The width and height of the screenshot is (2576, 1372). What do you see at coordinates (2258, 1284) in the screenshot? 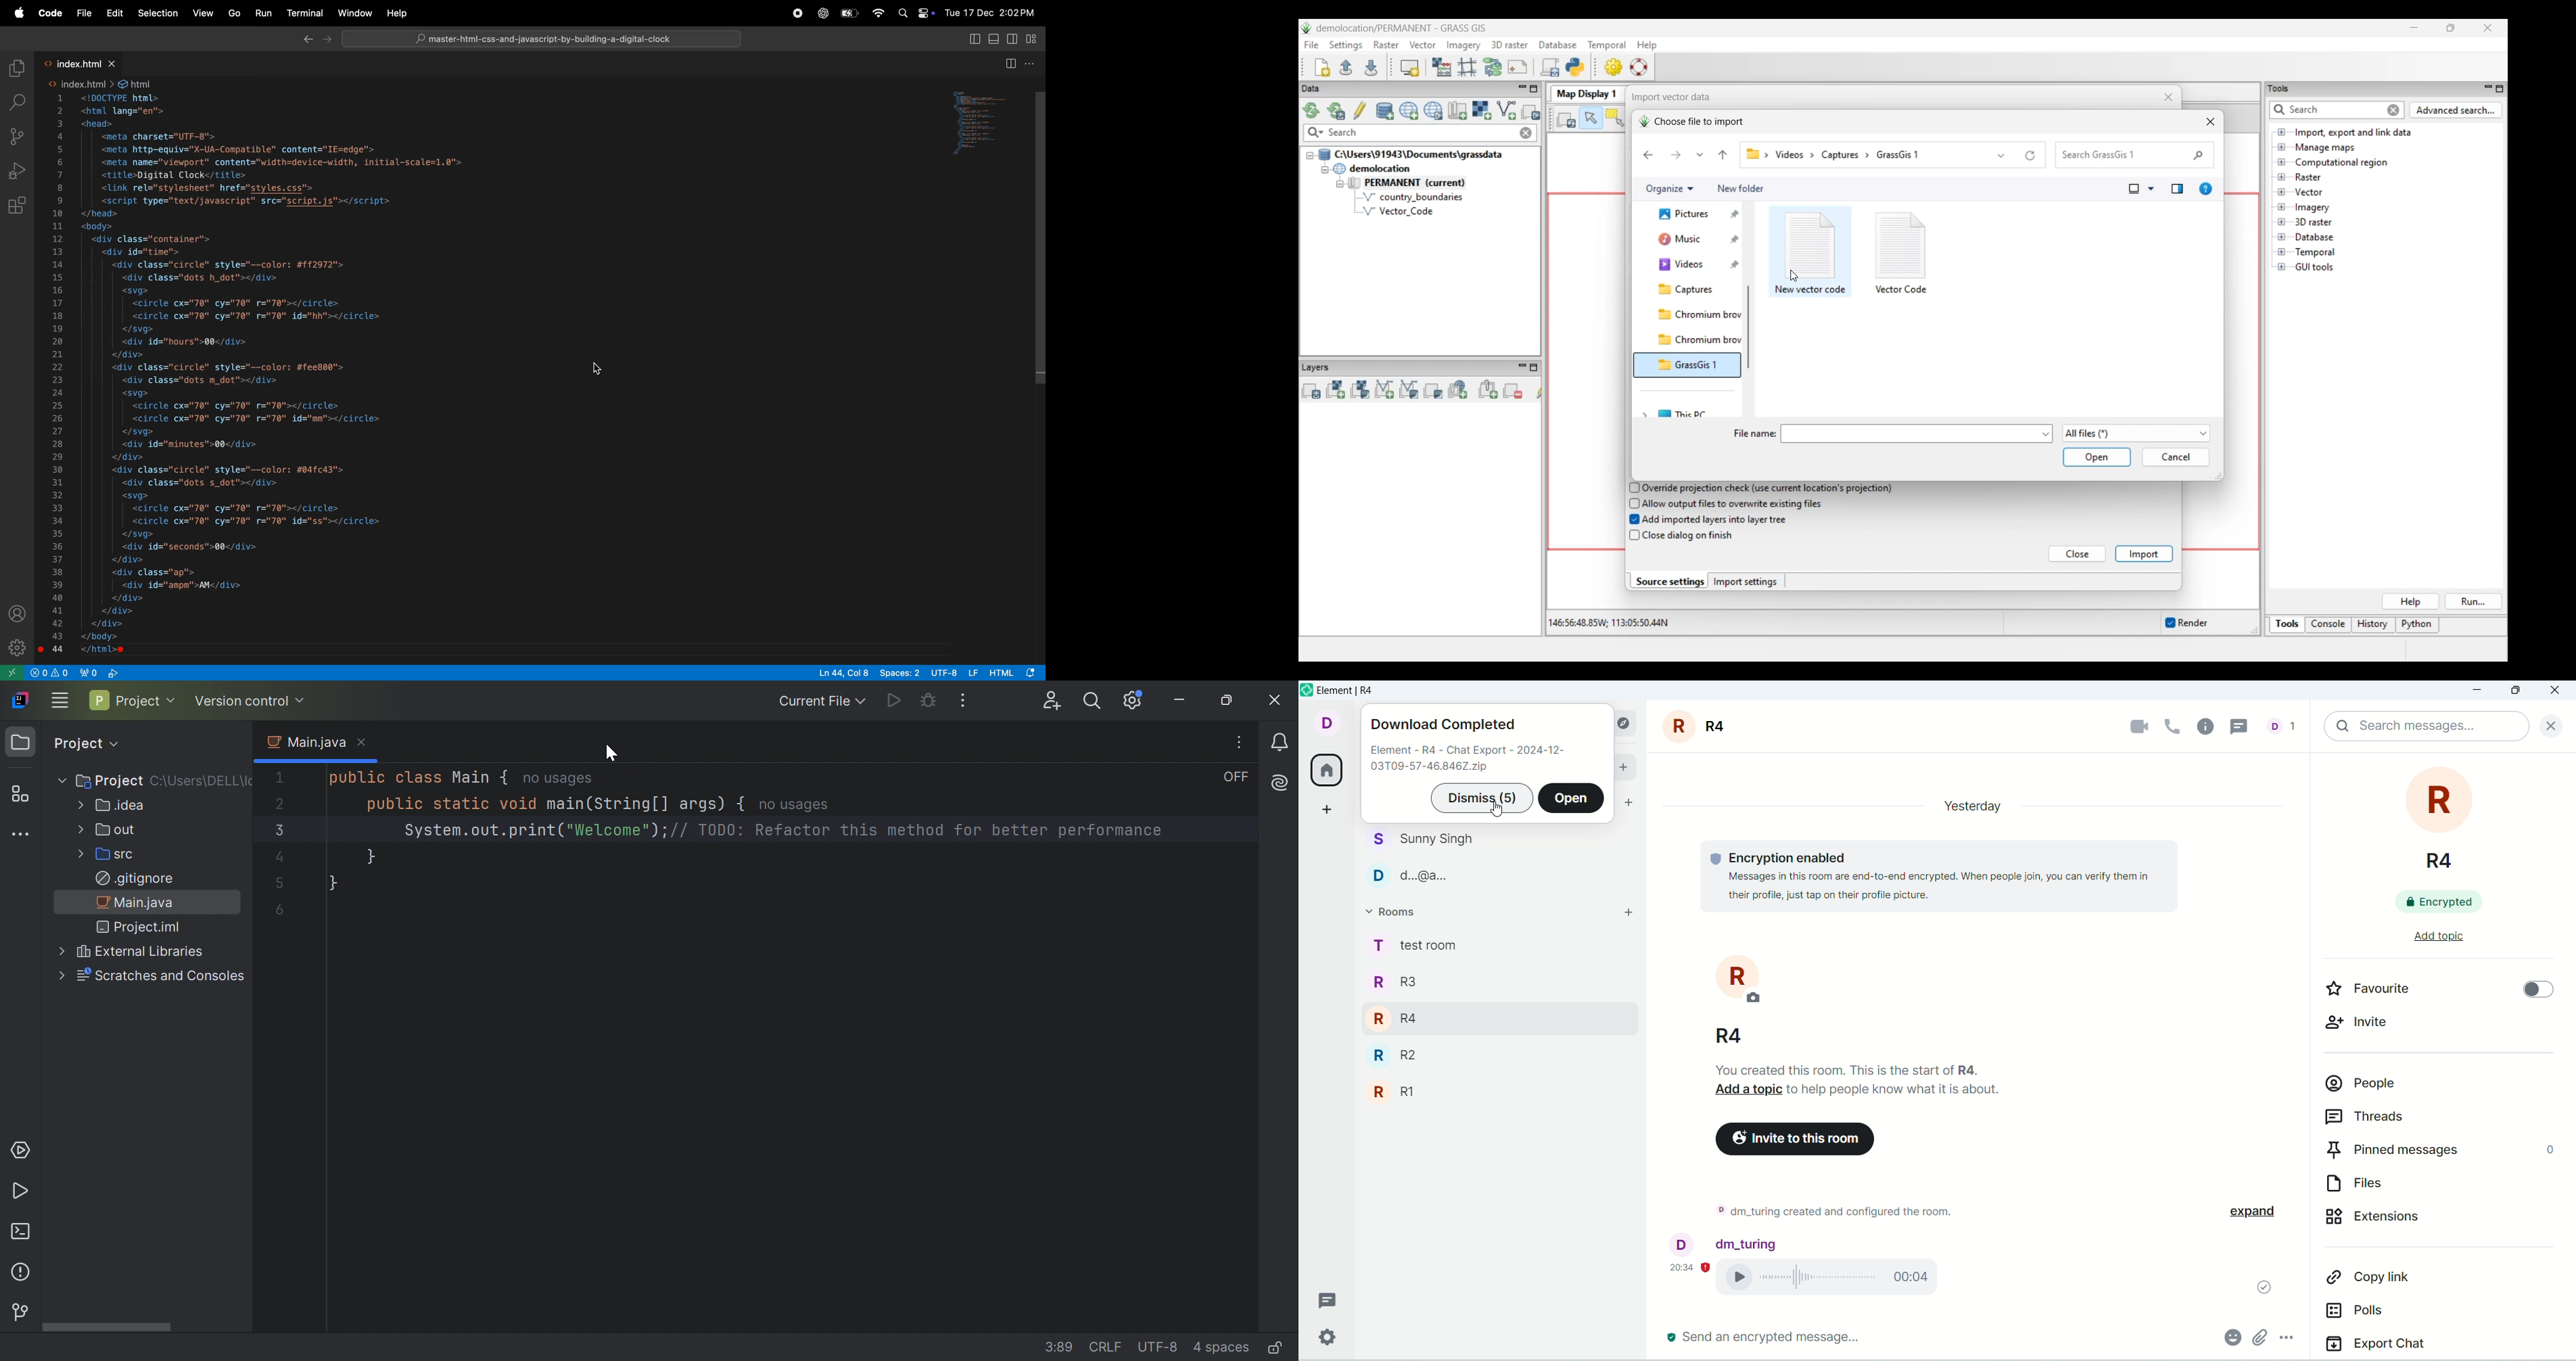
I see `message sent` at bounding box center [2258, 1284].